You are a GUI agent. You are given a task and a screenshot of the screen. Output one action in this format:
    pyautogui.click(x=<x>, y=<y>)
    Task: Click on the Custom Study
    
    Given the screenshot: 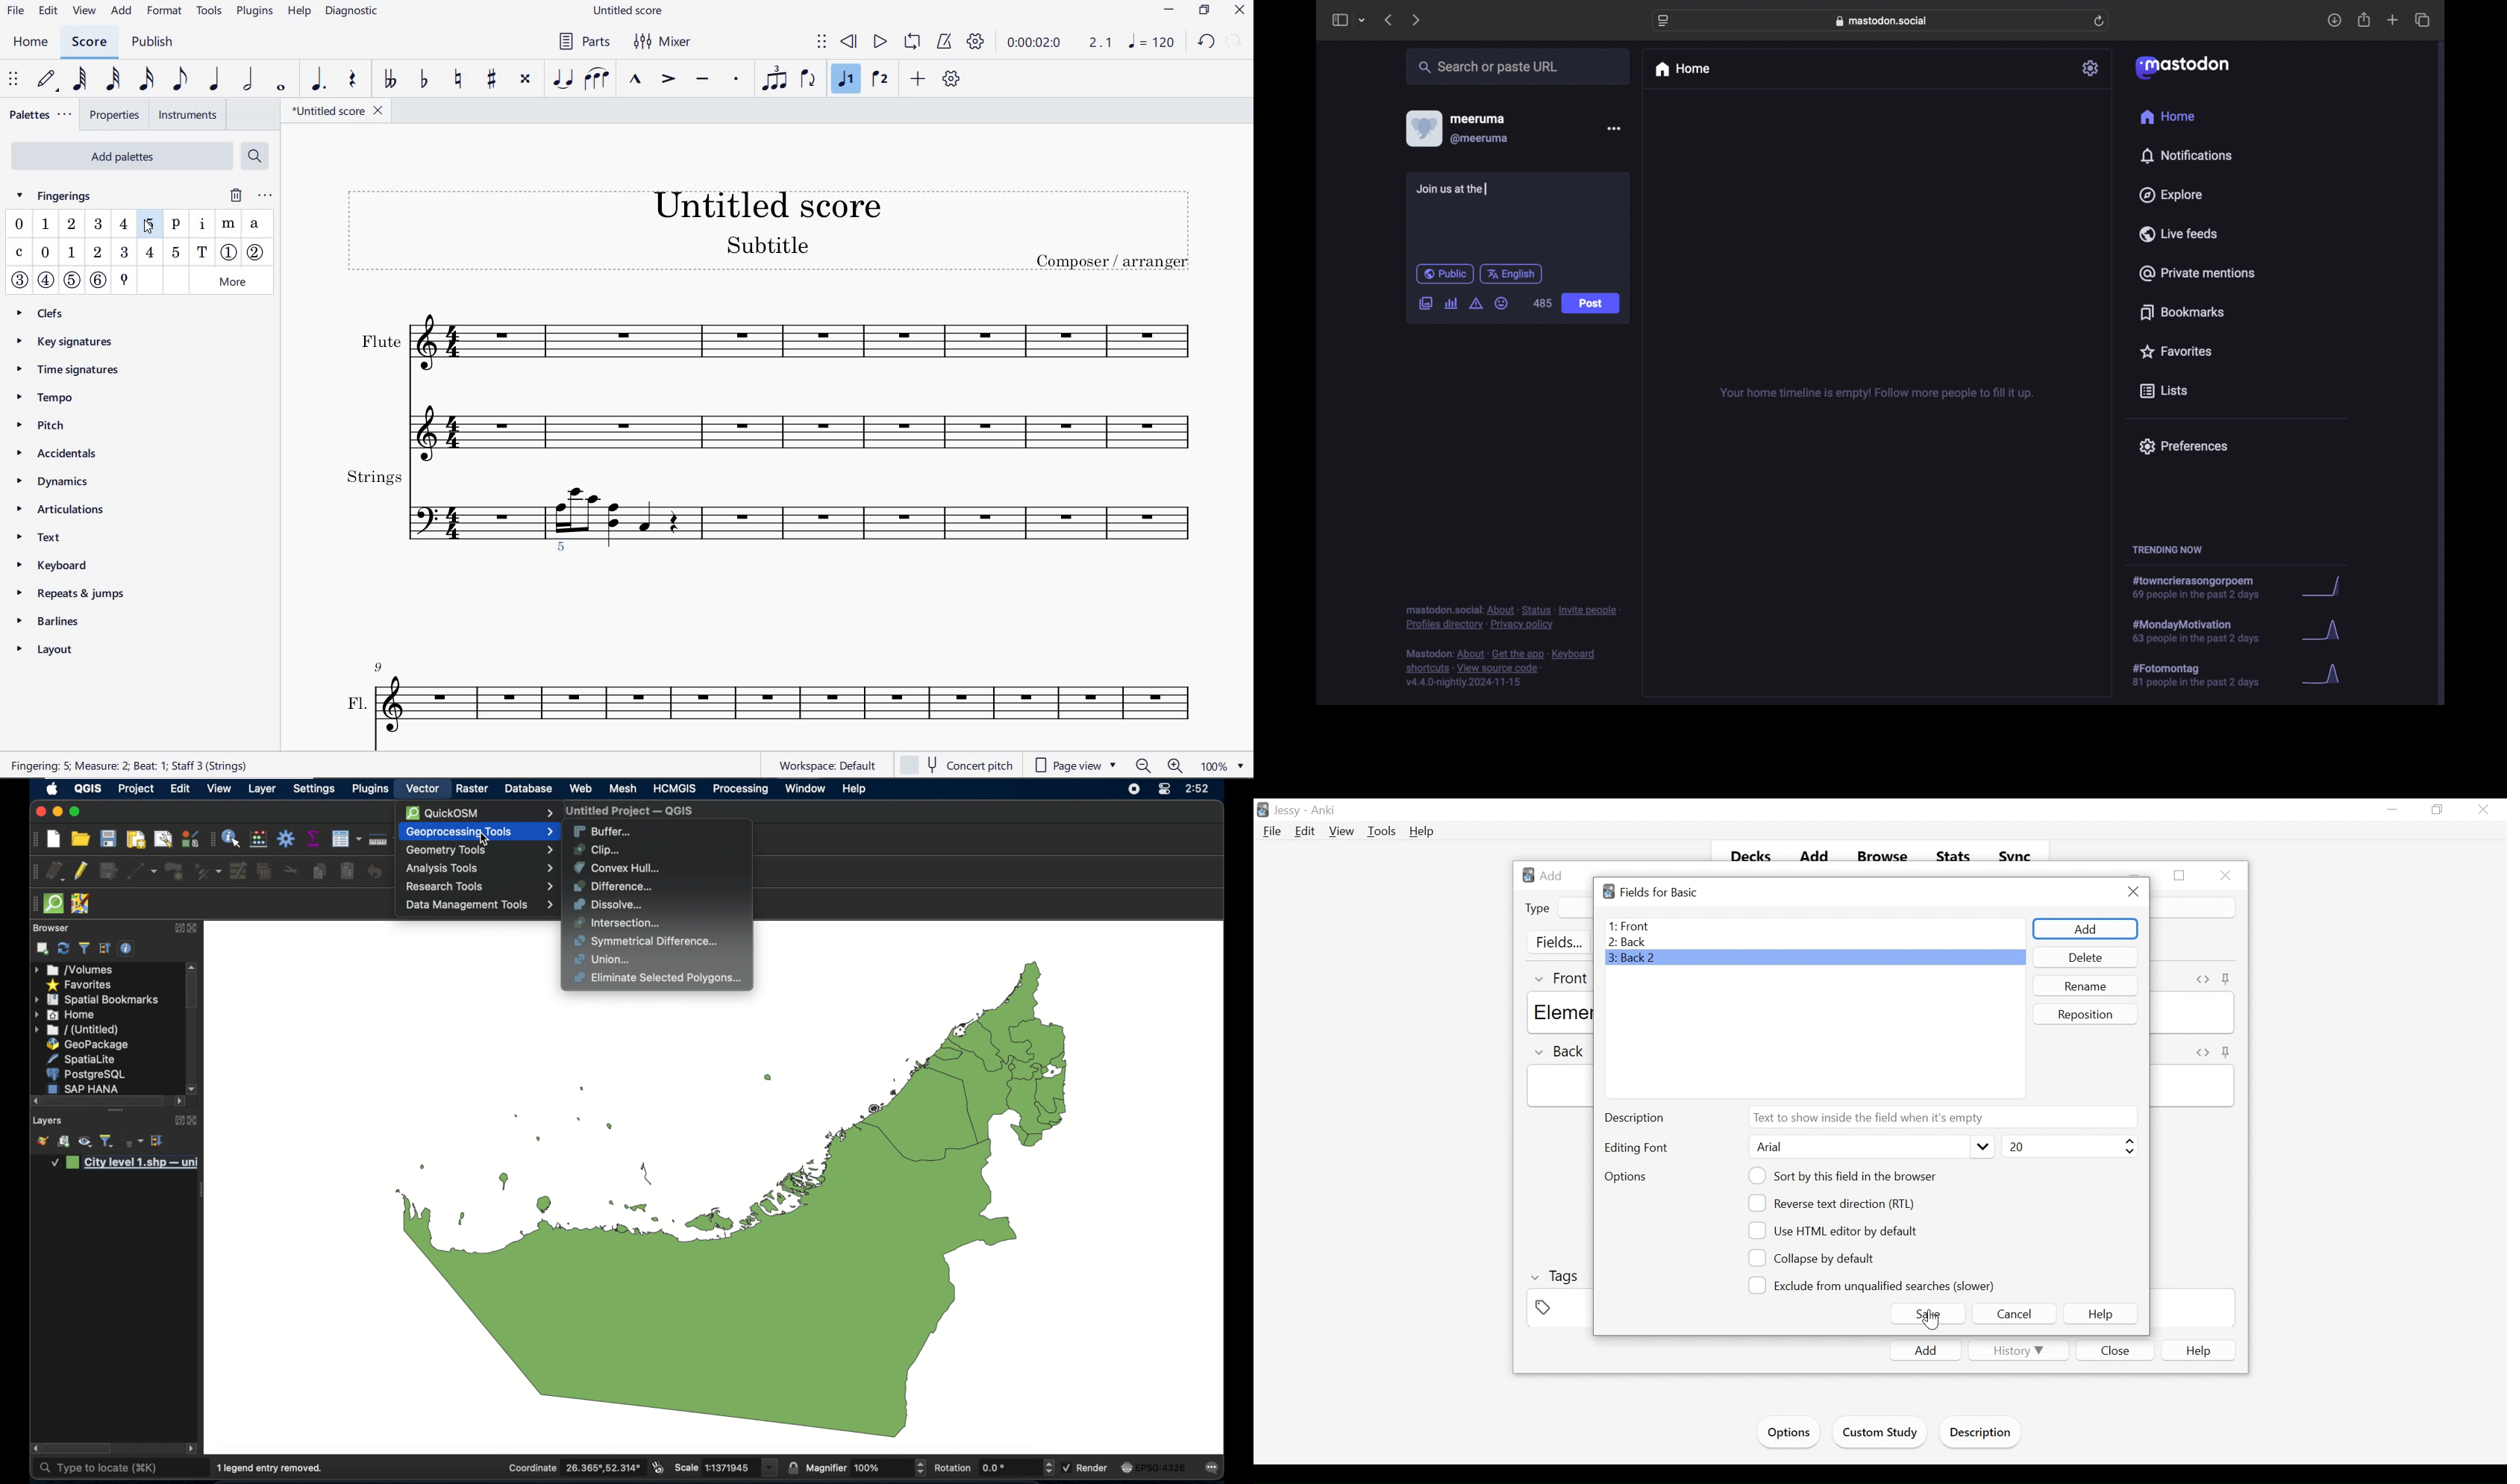 What is the action you would take?
    pyautogui.click(x=1881, y=1434)
    